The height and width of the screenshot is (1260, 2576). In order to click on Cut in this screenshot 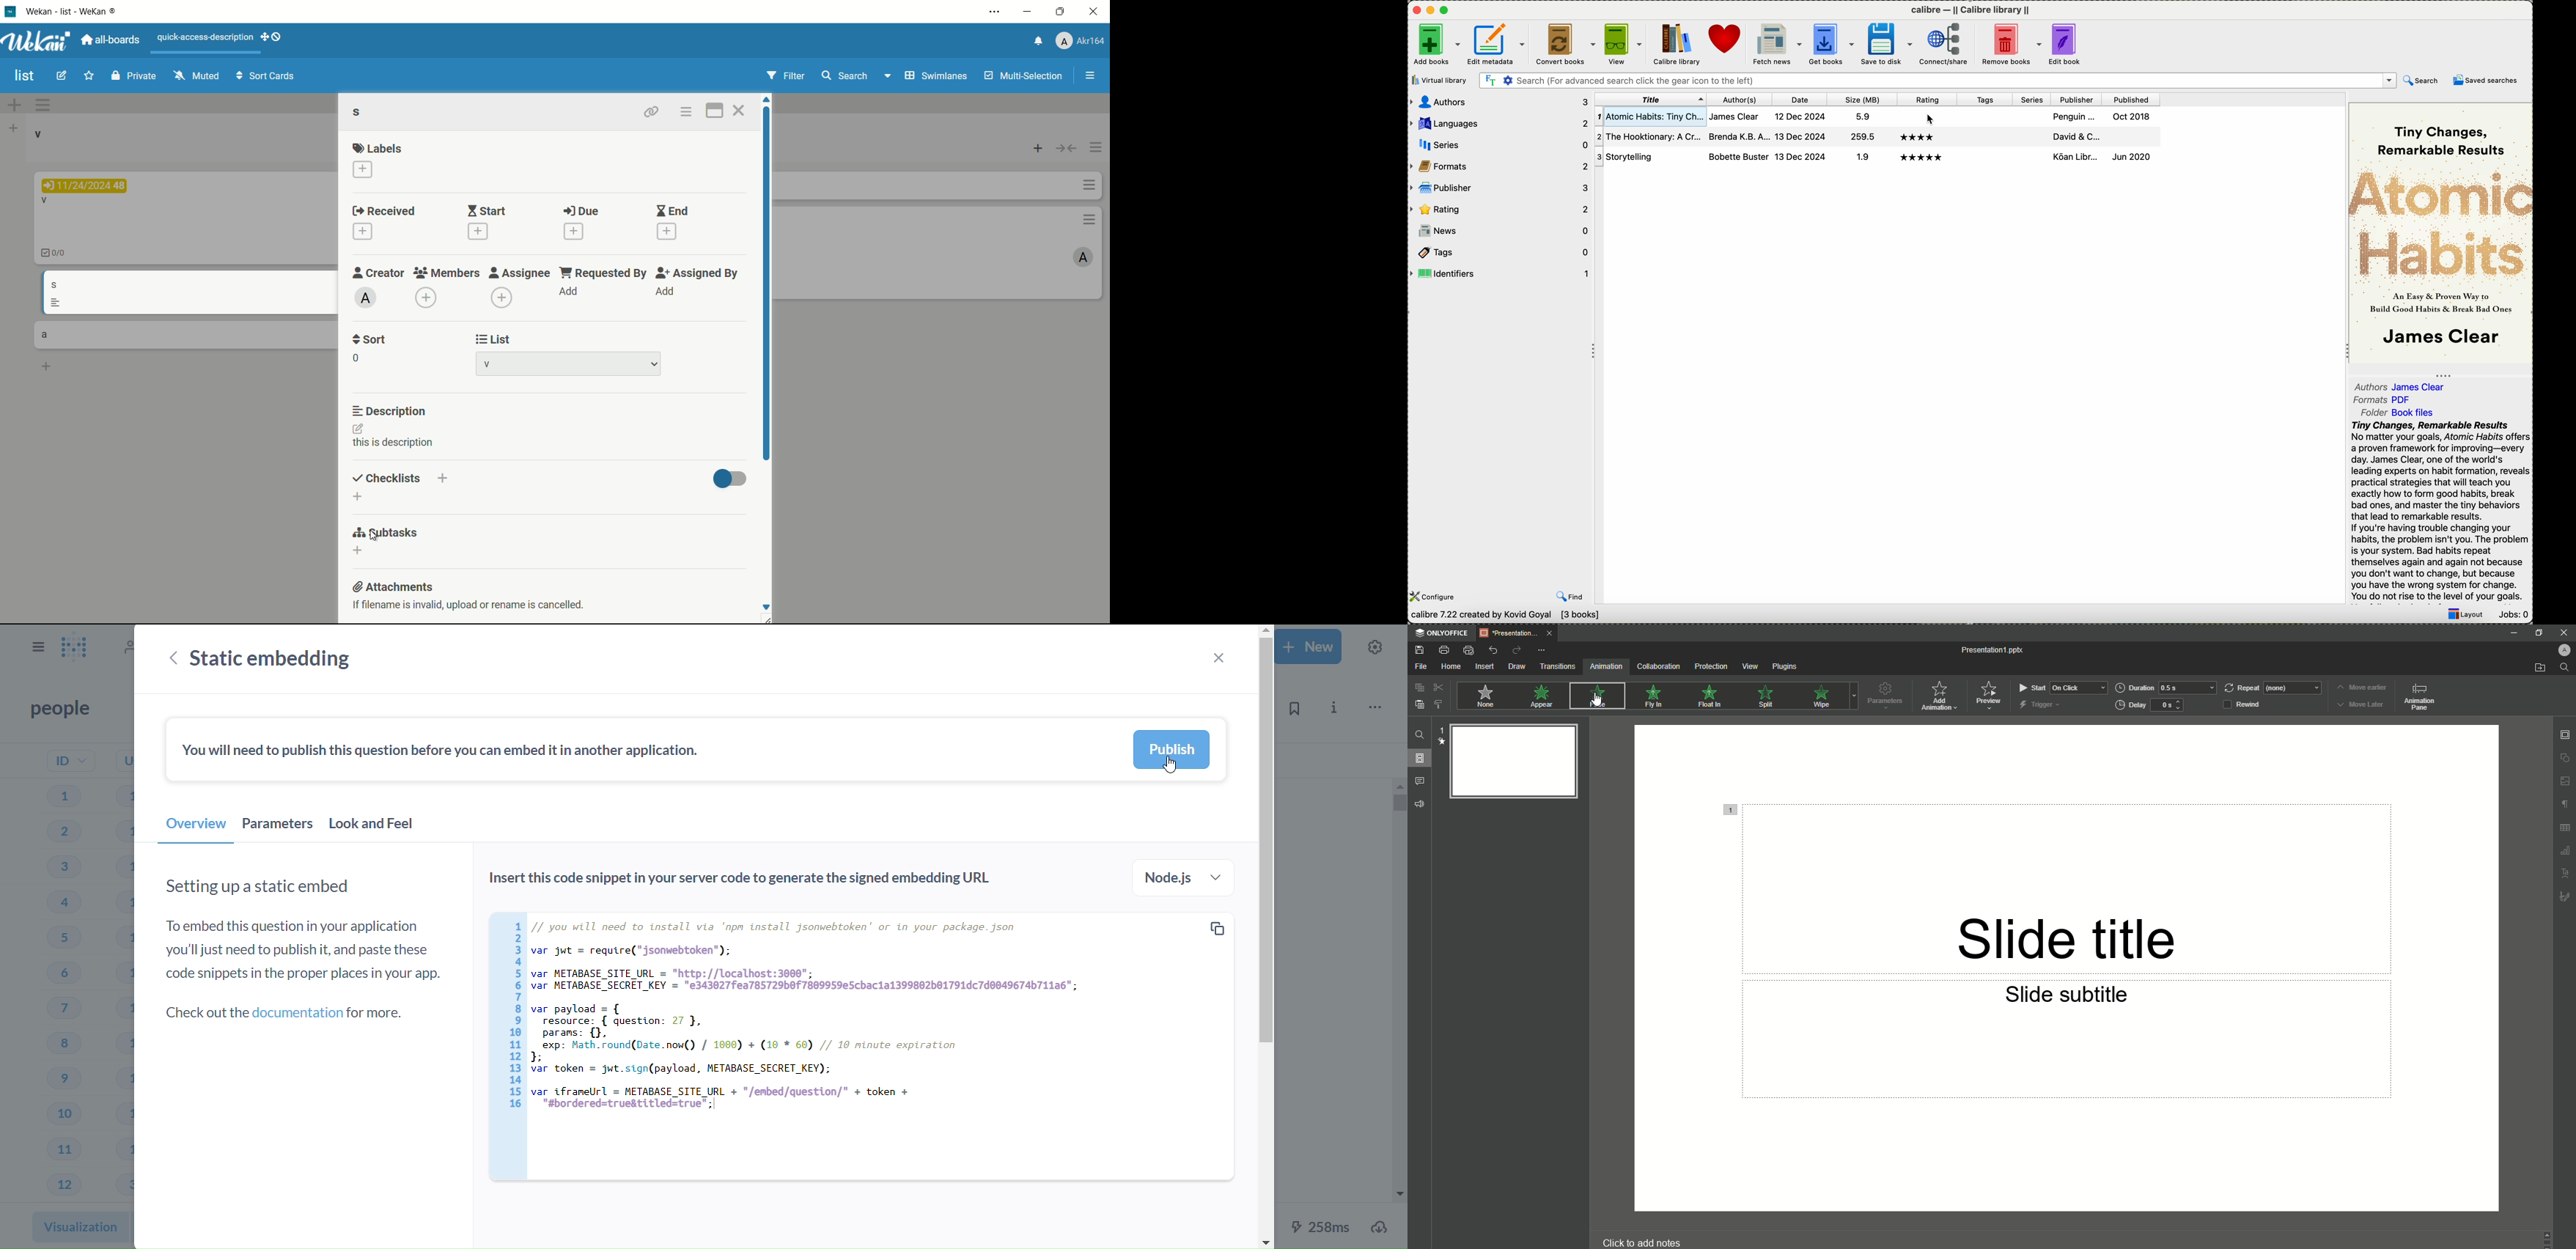, I will do `click(1436, 688)`.